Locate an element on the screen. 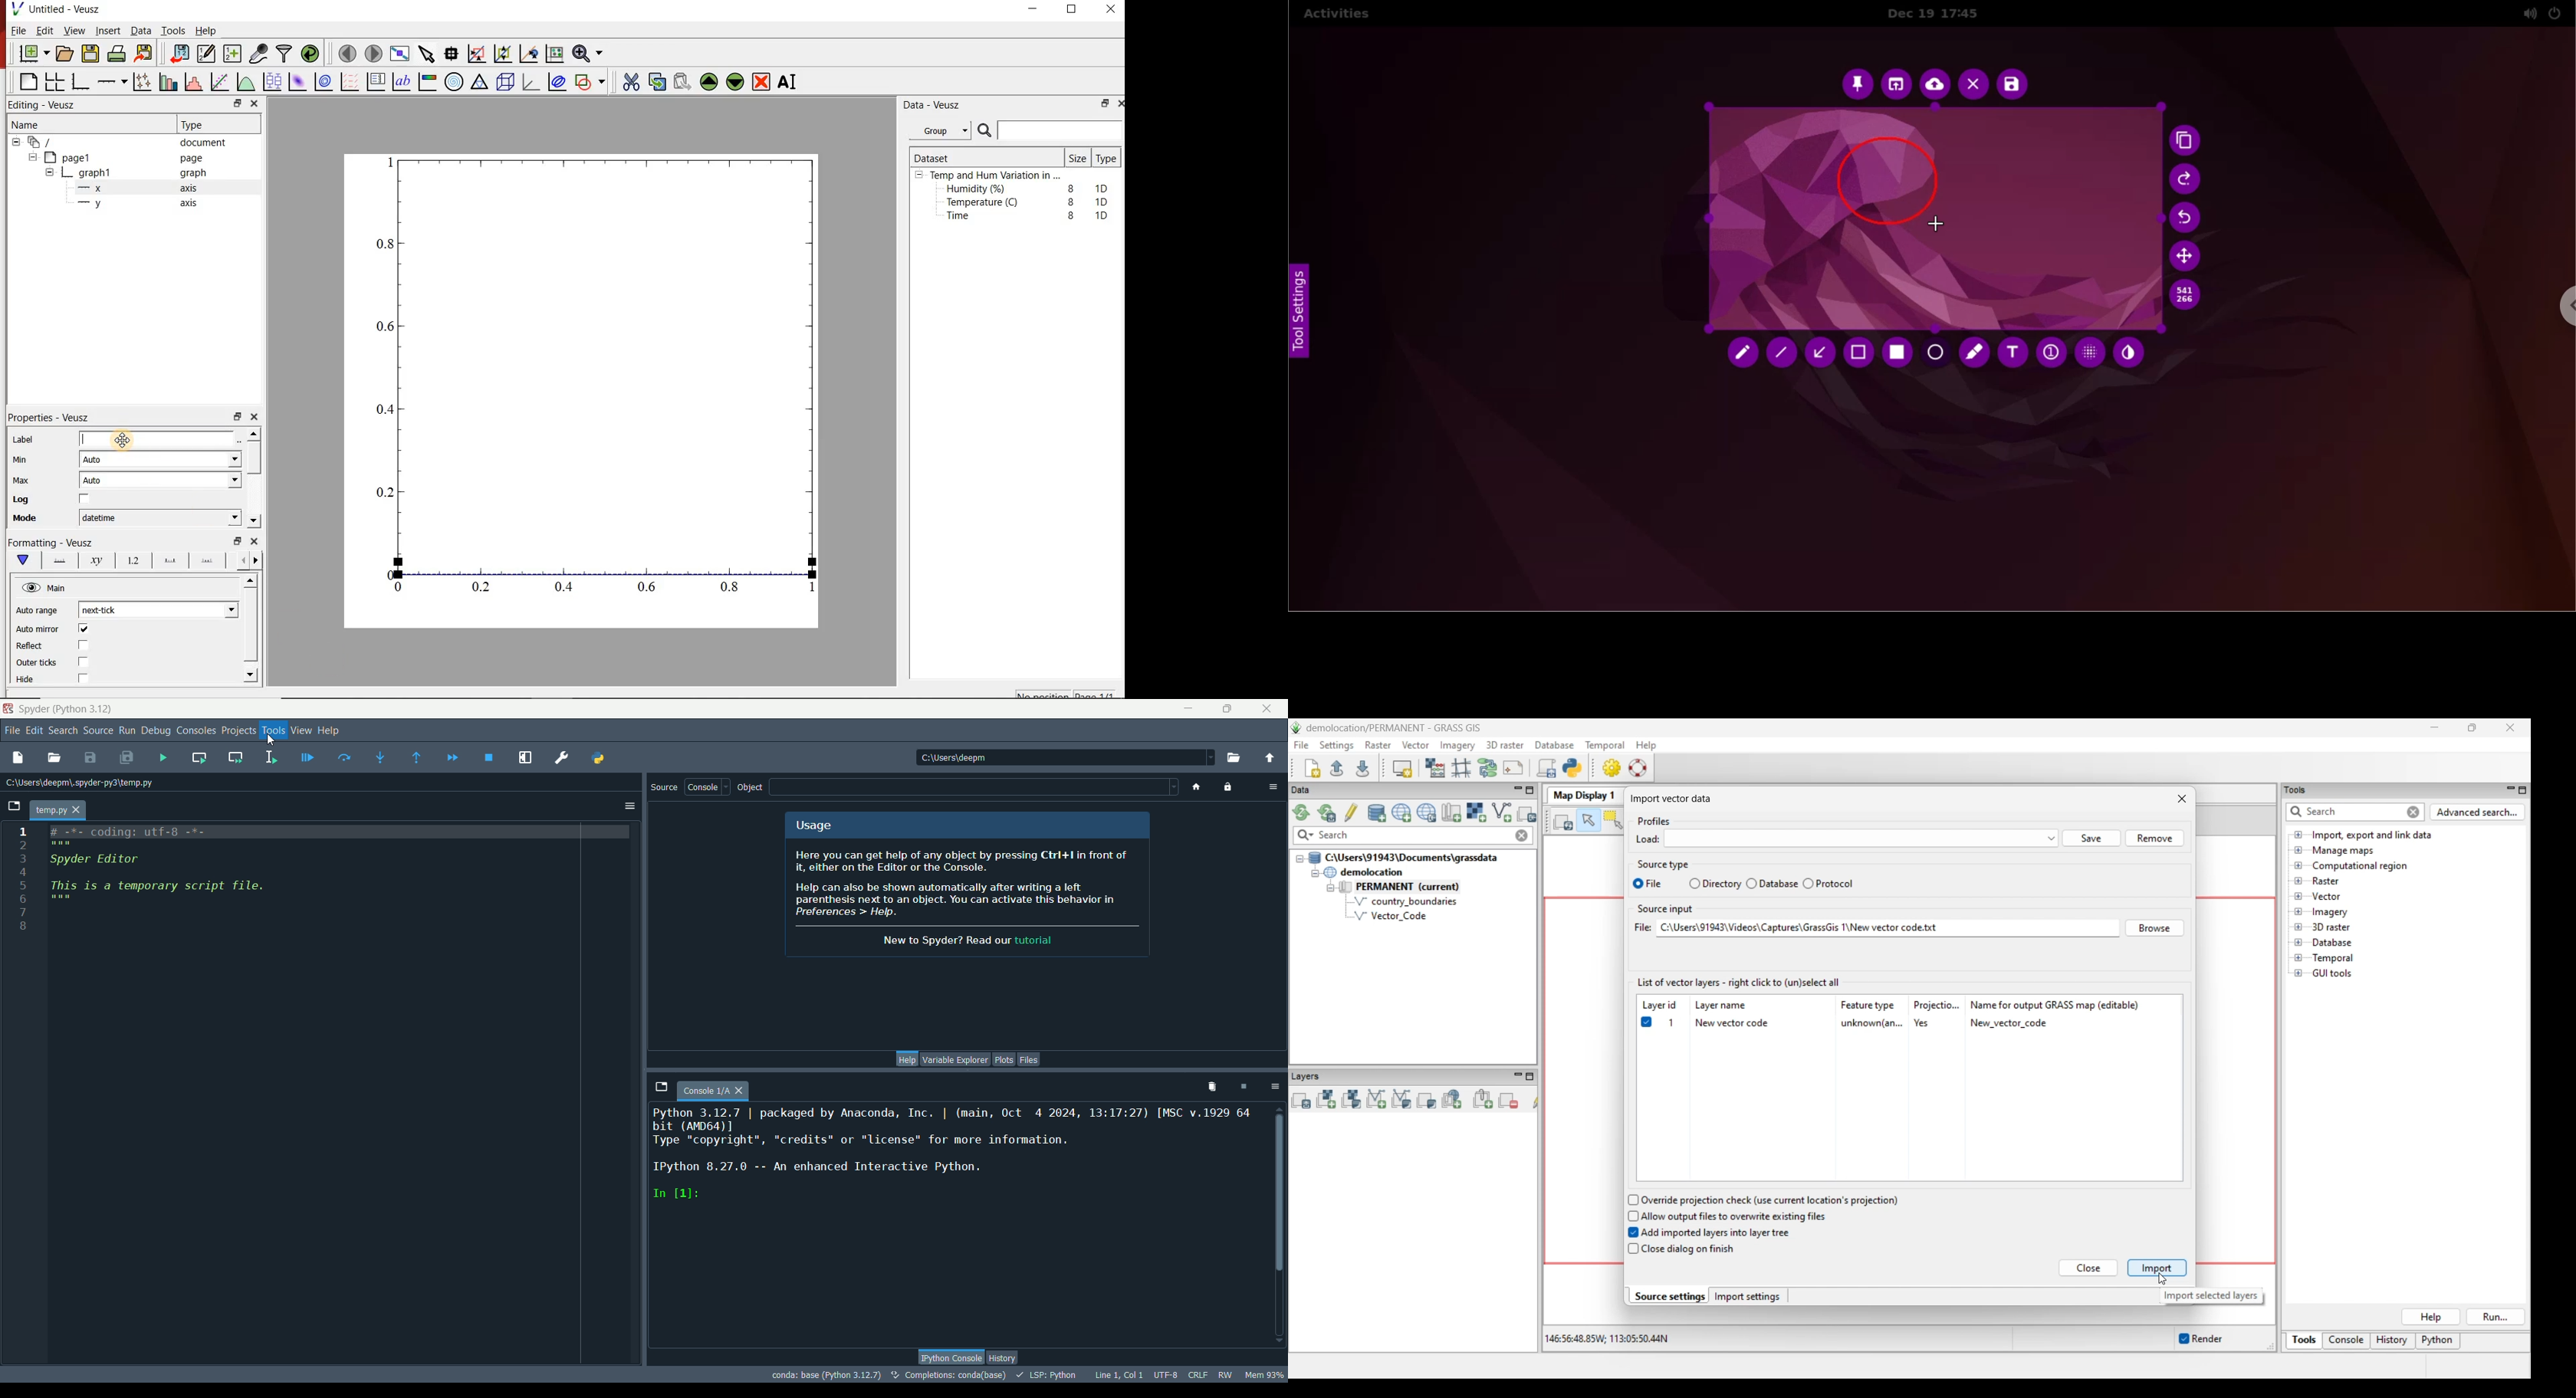 This screenshot has height=1400, width=2576. 0 is located at coordinates (386, 572).